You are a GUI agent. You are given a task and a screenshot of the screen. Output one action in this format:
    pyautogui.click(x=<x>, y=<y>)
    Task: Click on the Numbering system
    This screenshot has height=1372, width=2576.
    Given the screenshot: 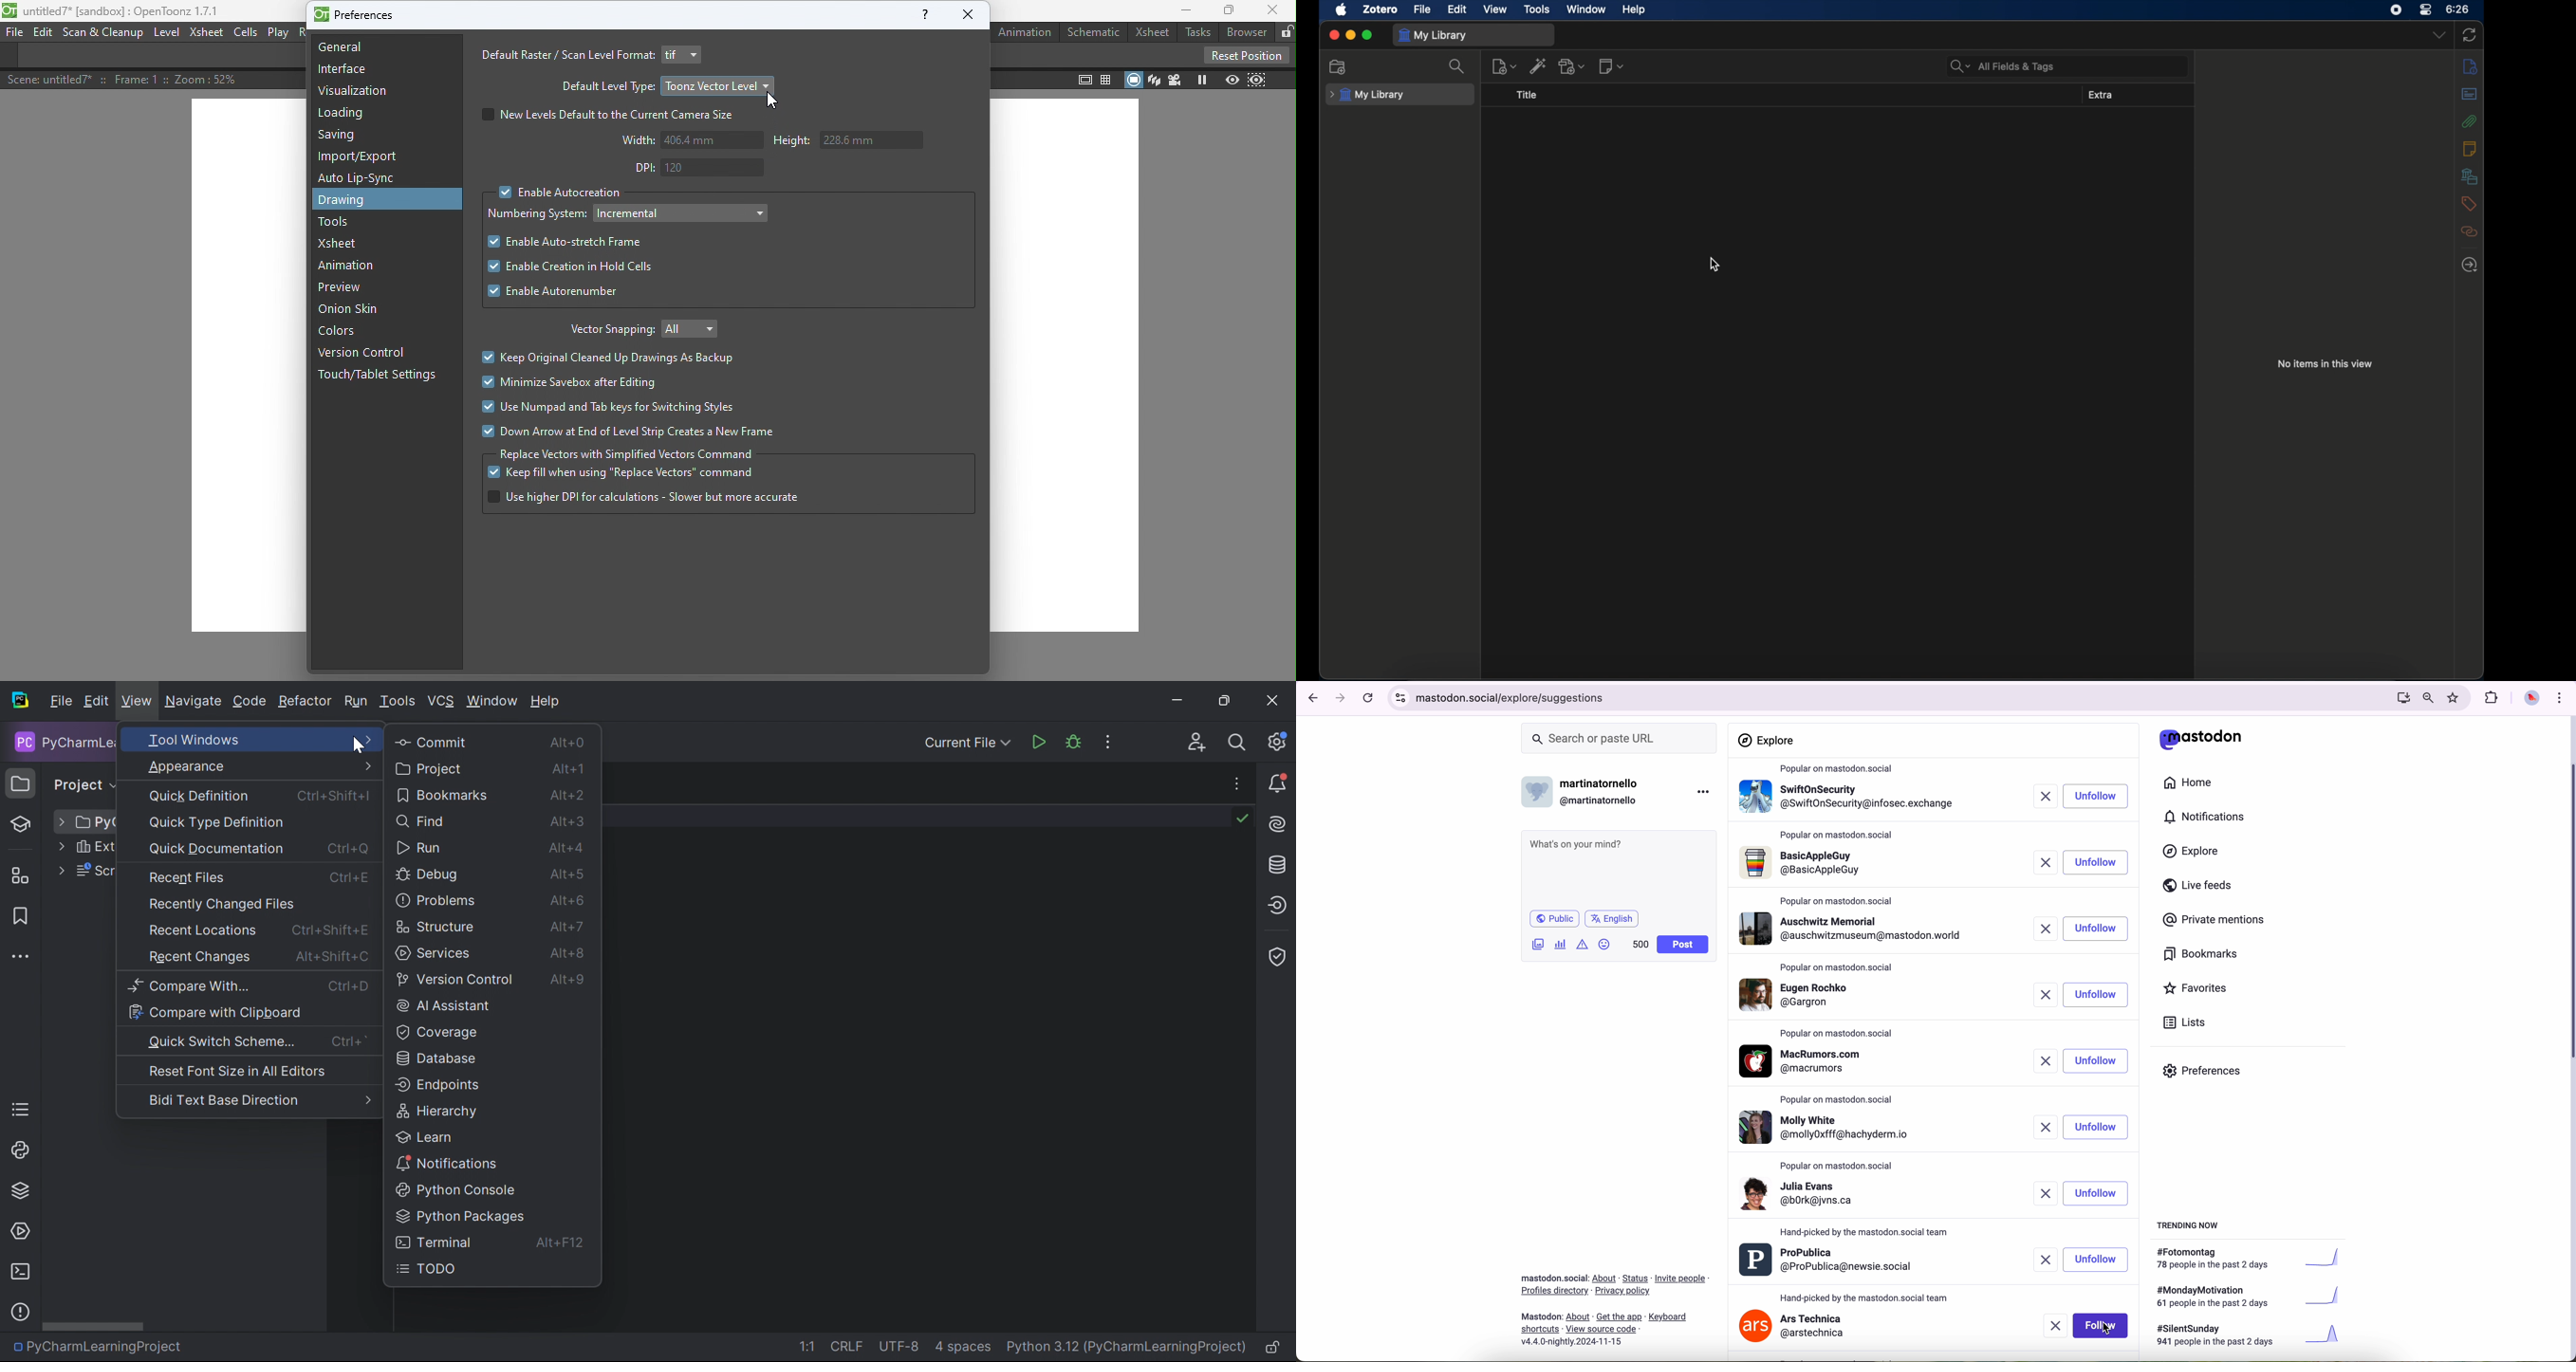 What is the action you would take?
    pyautogui.click(x=537, y=213)
    